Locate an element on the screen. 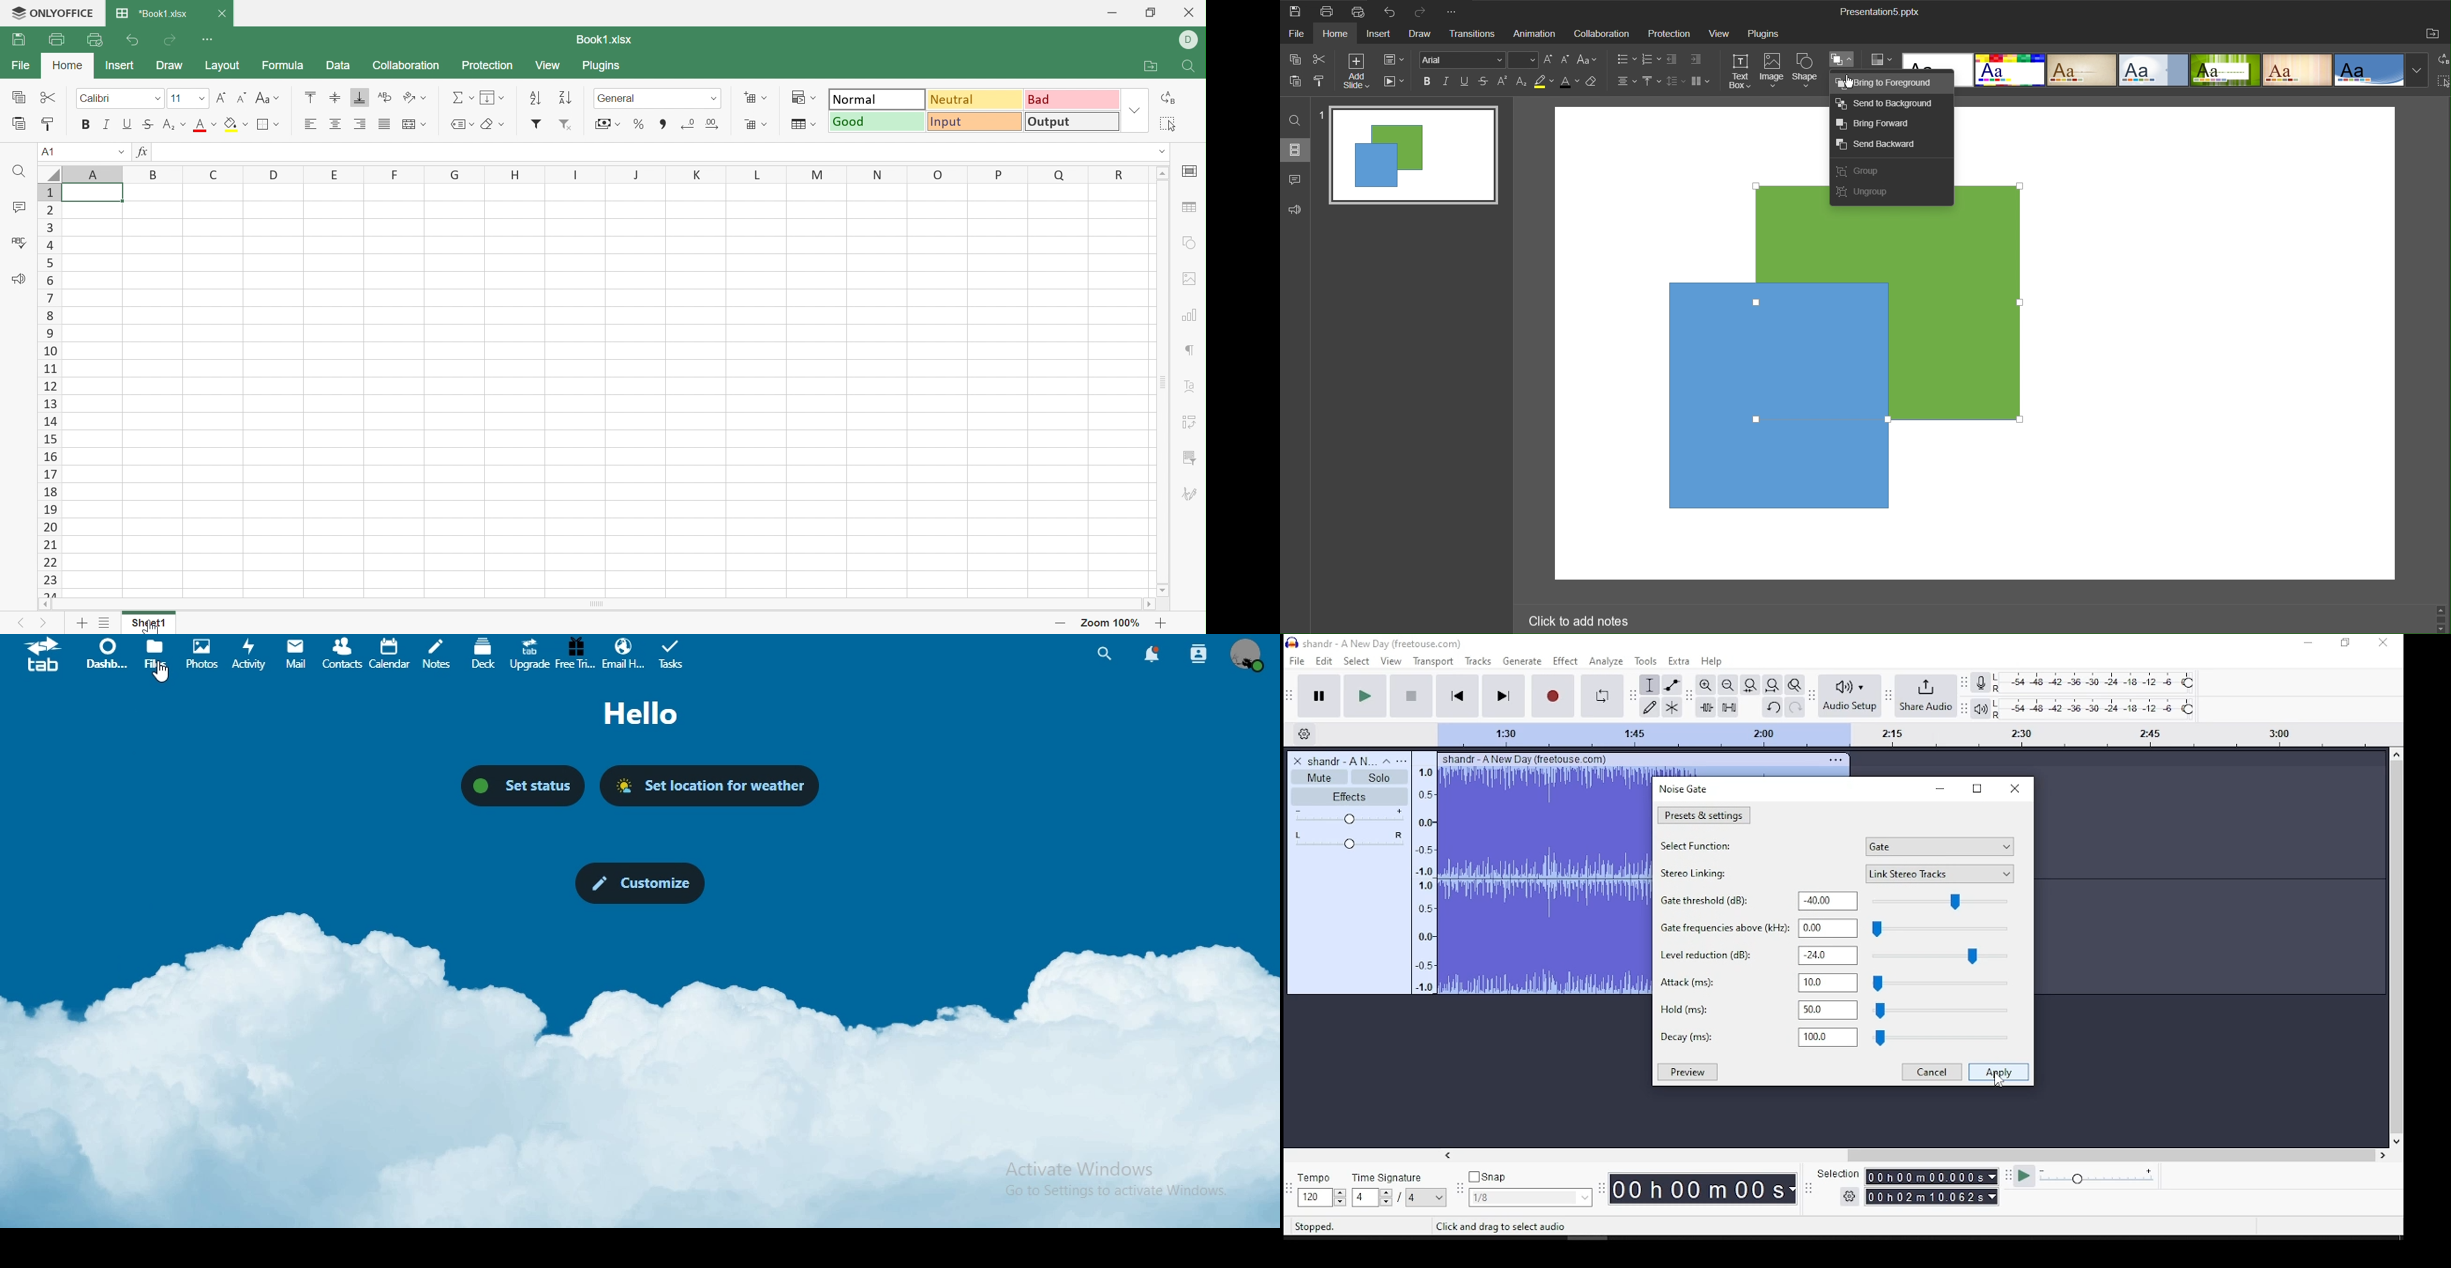  Delete cells is located at coordinates (755, 125).